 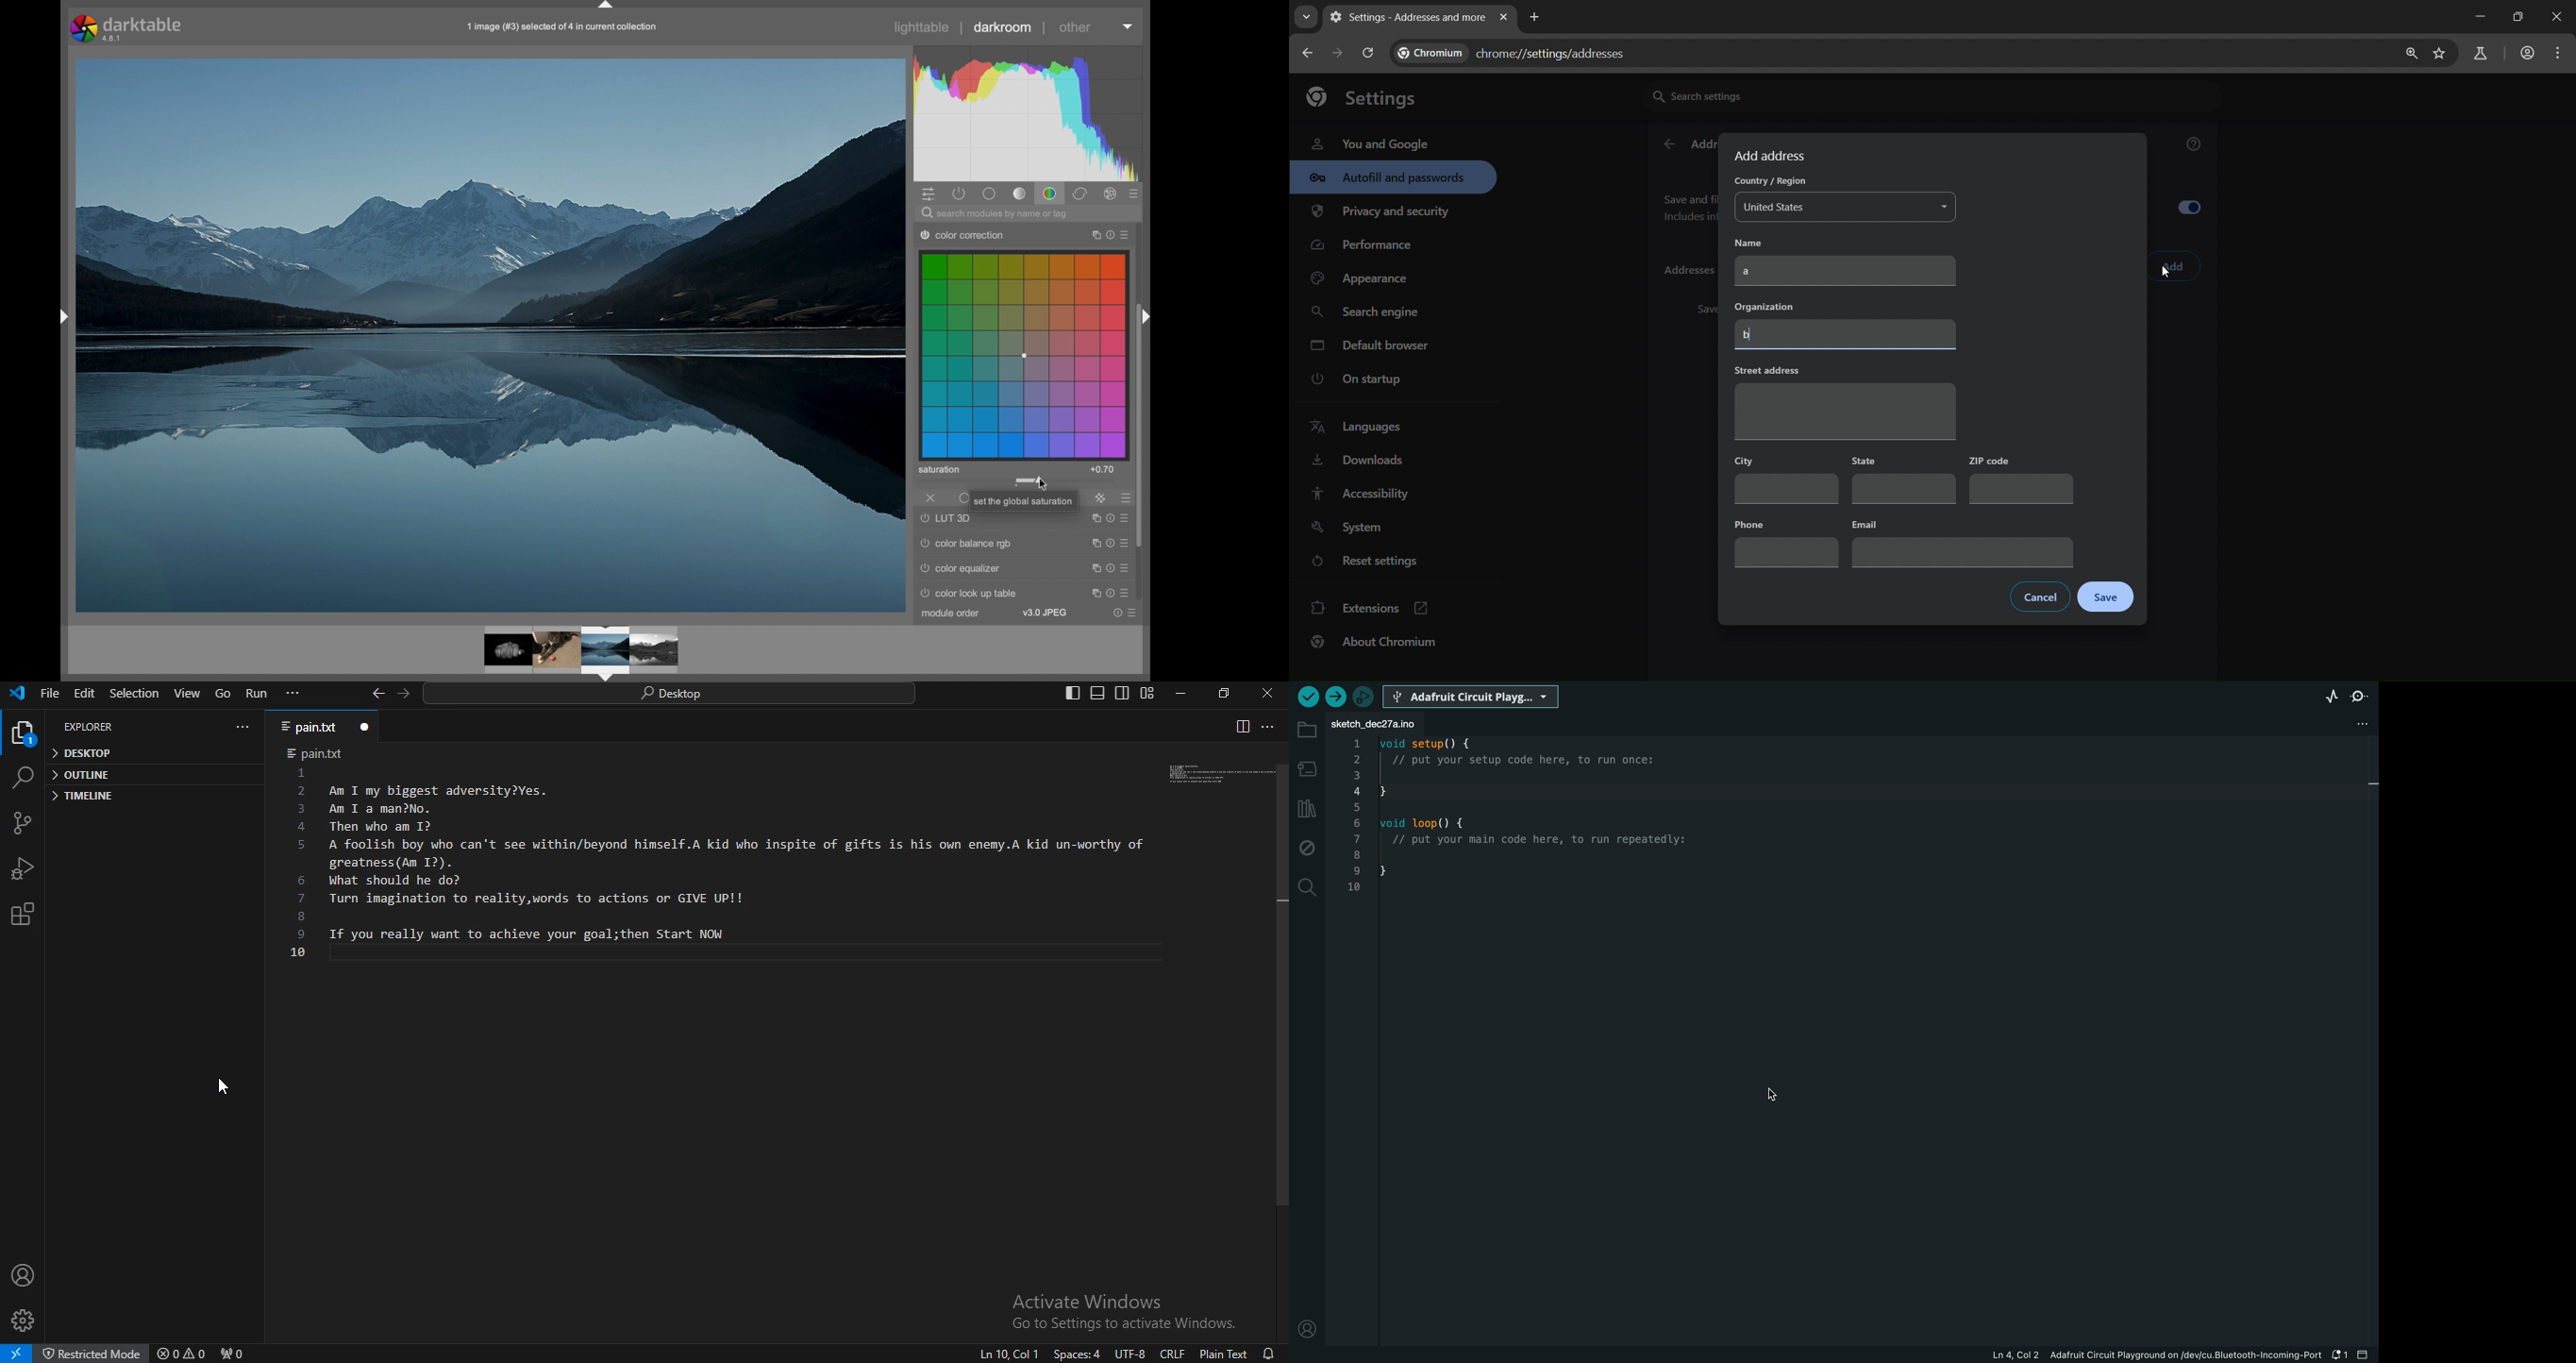 What do you see at coordinates (1393, 177) in the screenshot?
I see `autofill & passwords` at bounding box center [1393, 177].